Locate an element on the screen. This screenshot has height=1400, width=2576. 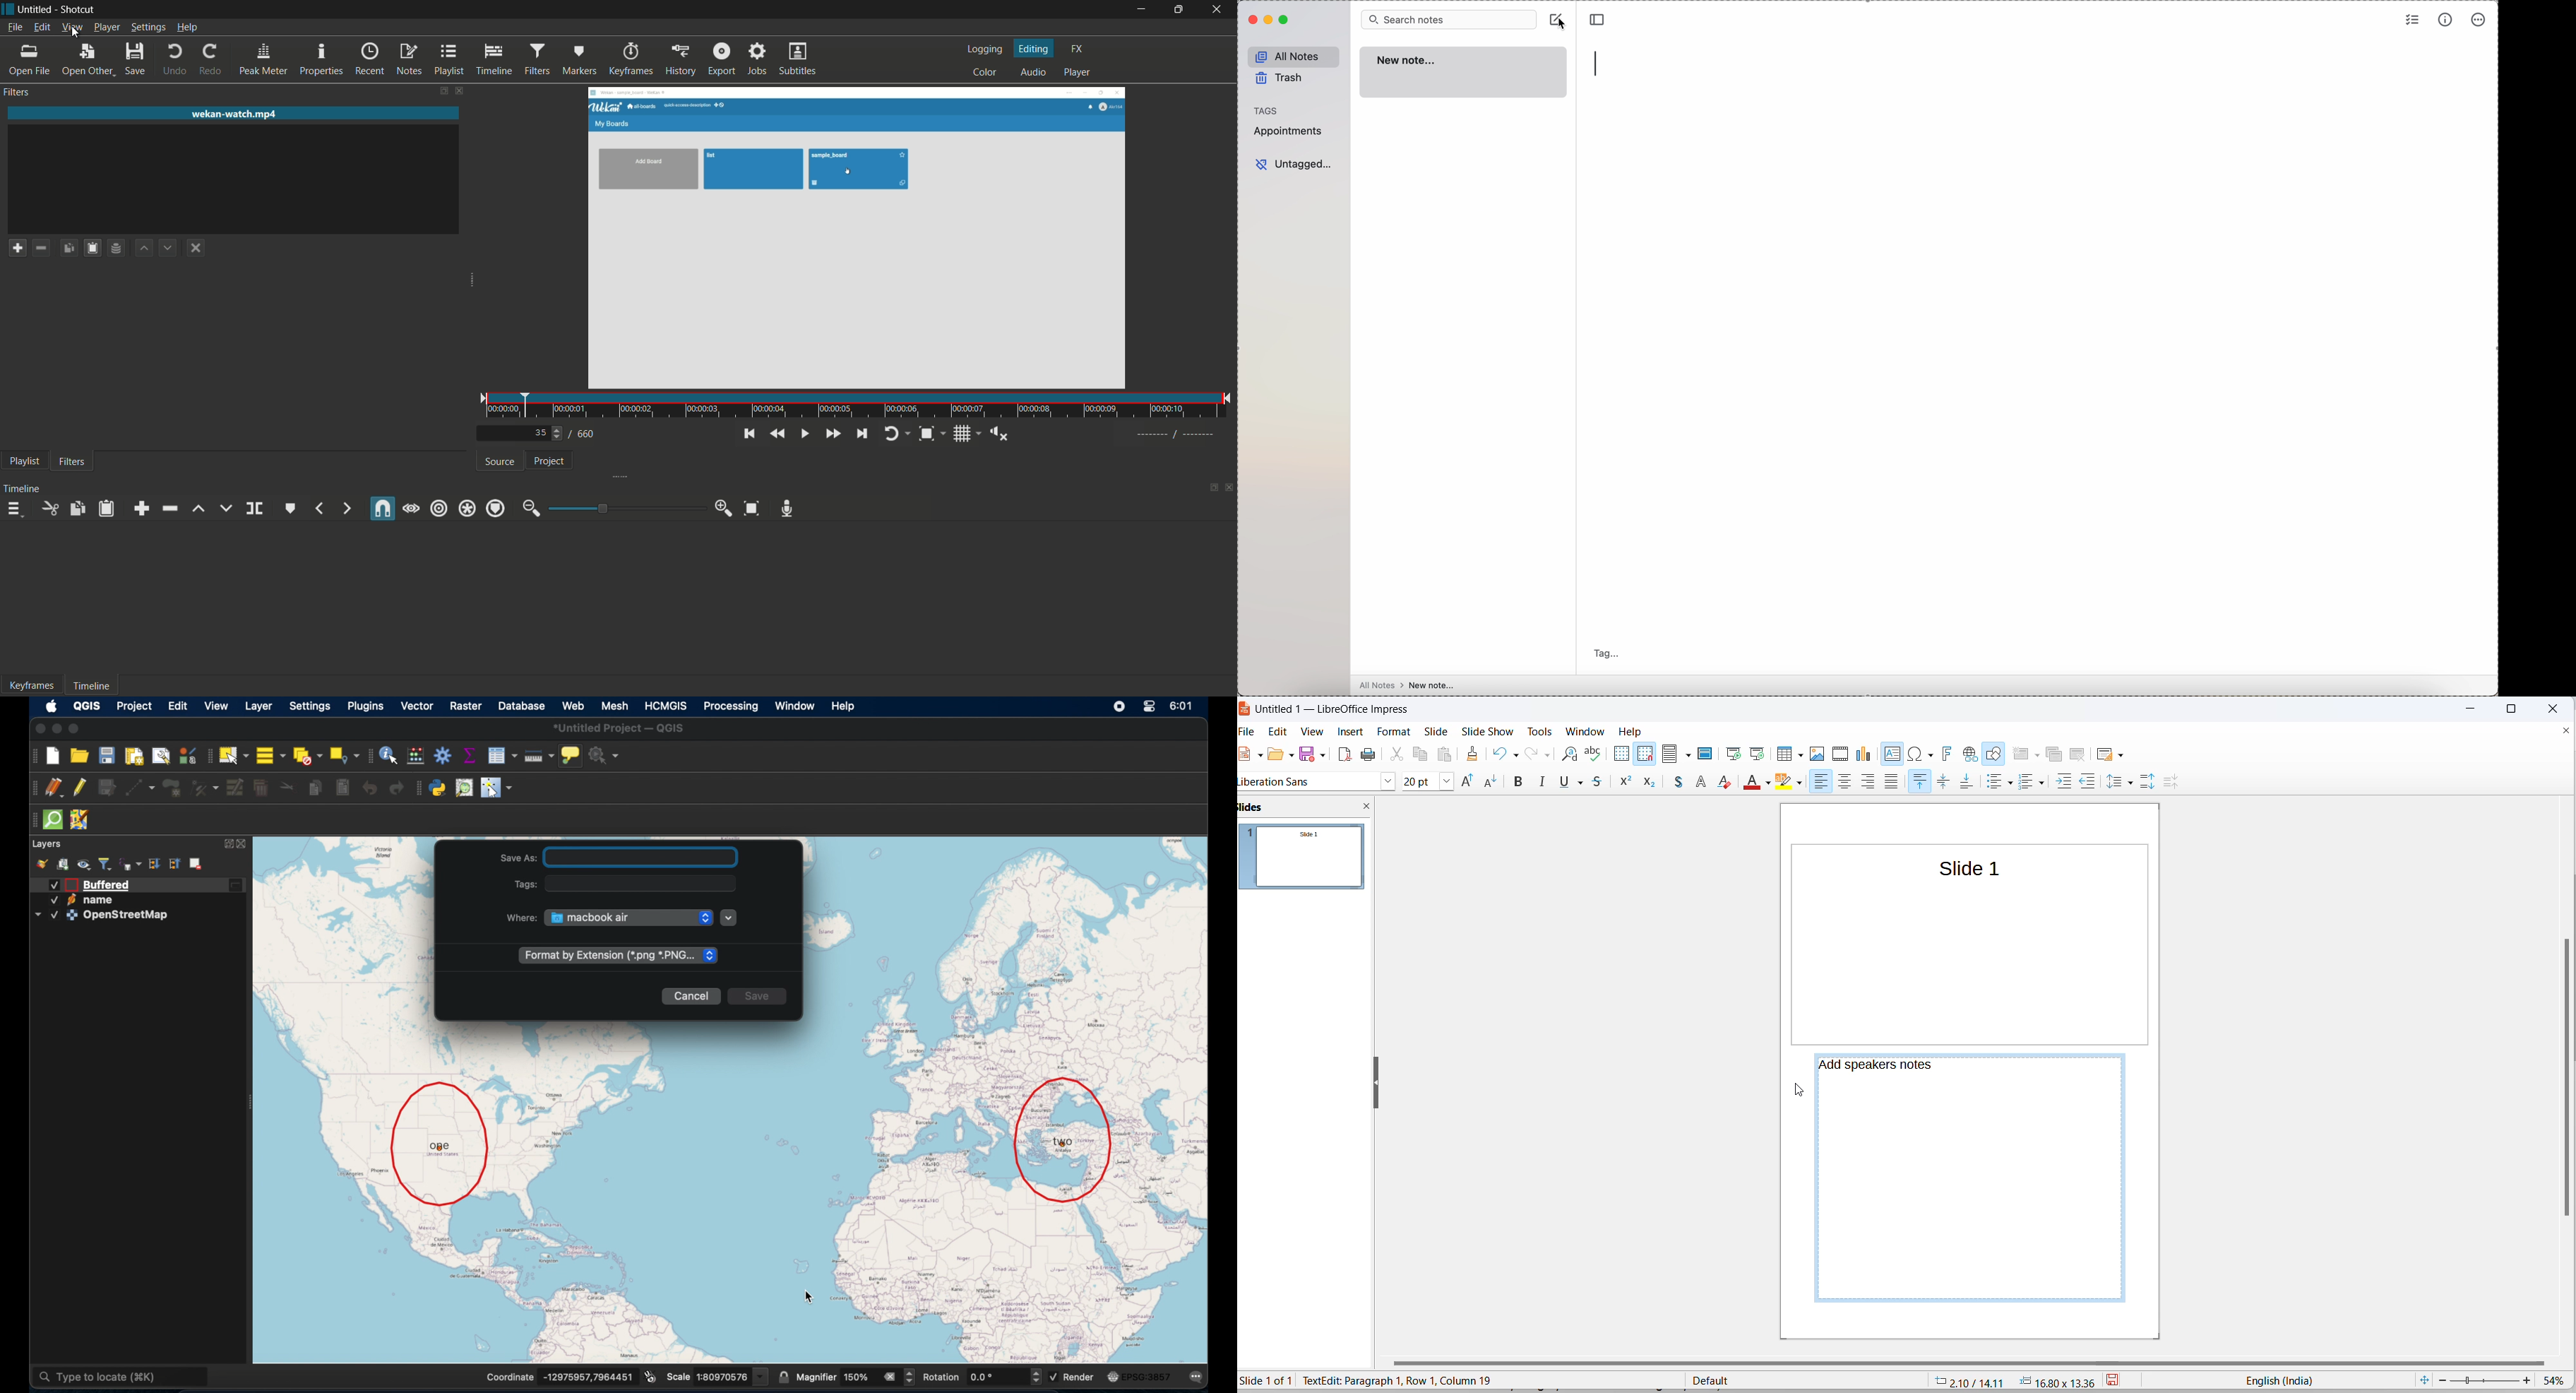
toggle zoom is located at coordinates (930, 435).